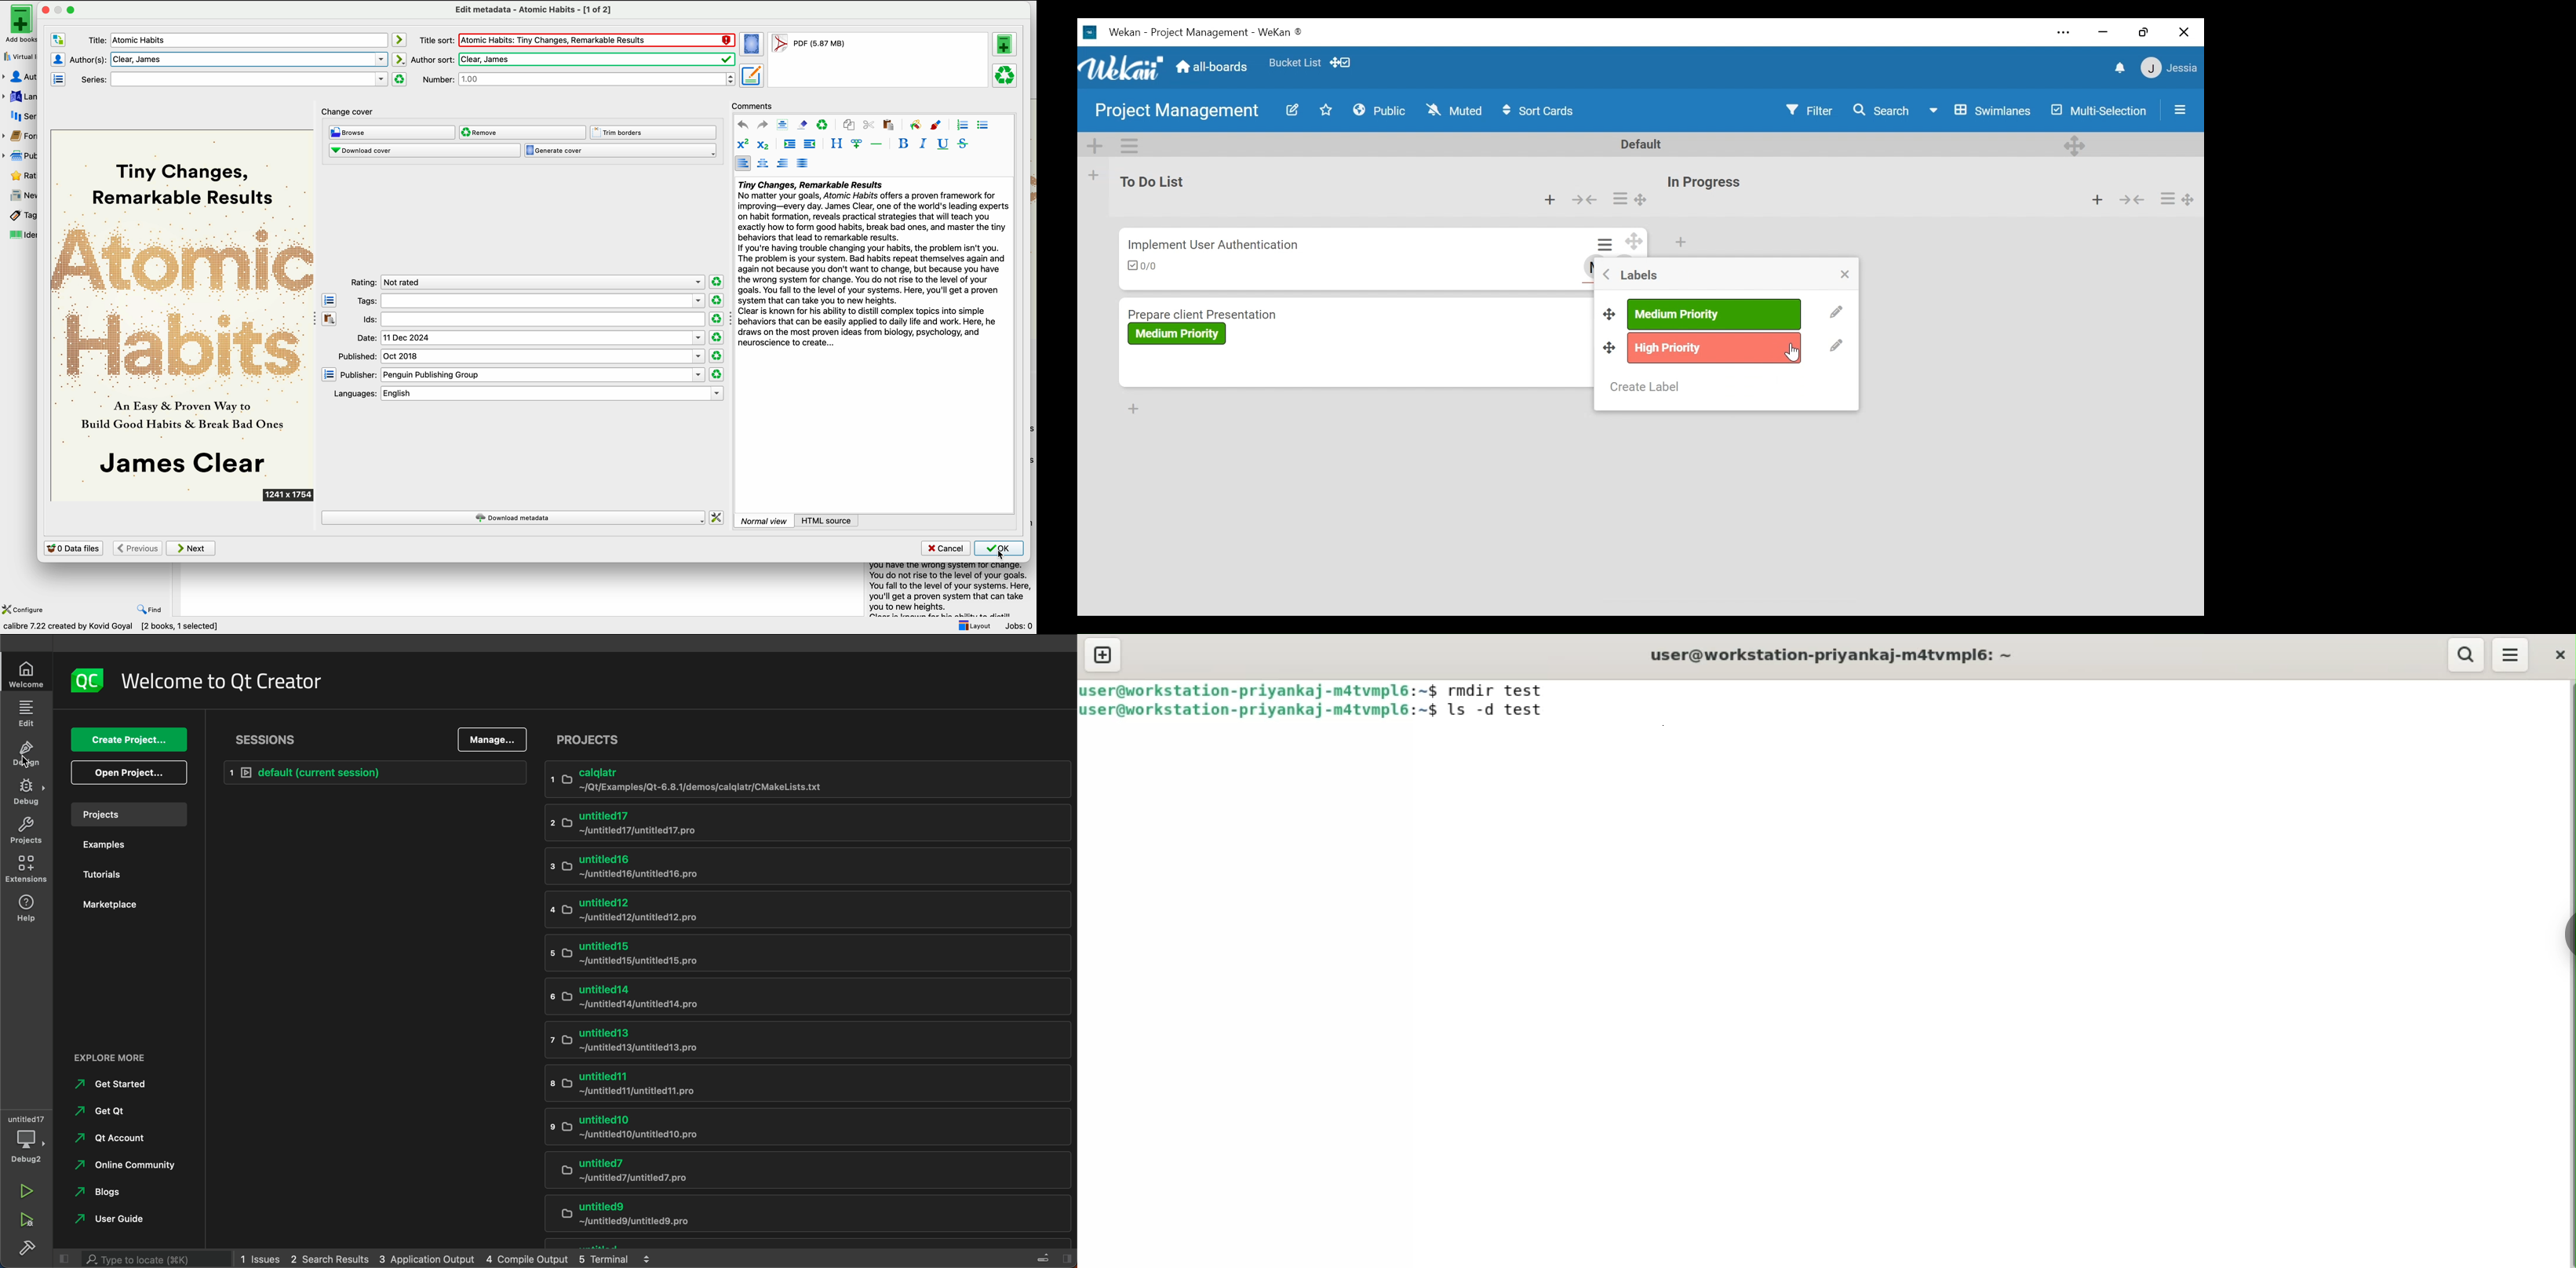 The width and height of the screenshot is (2576, 1288). I want to click on new tab, so click(1105, 655).